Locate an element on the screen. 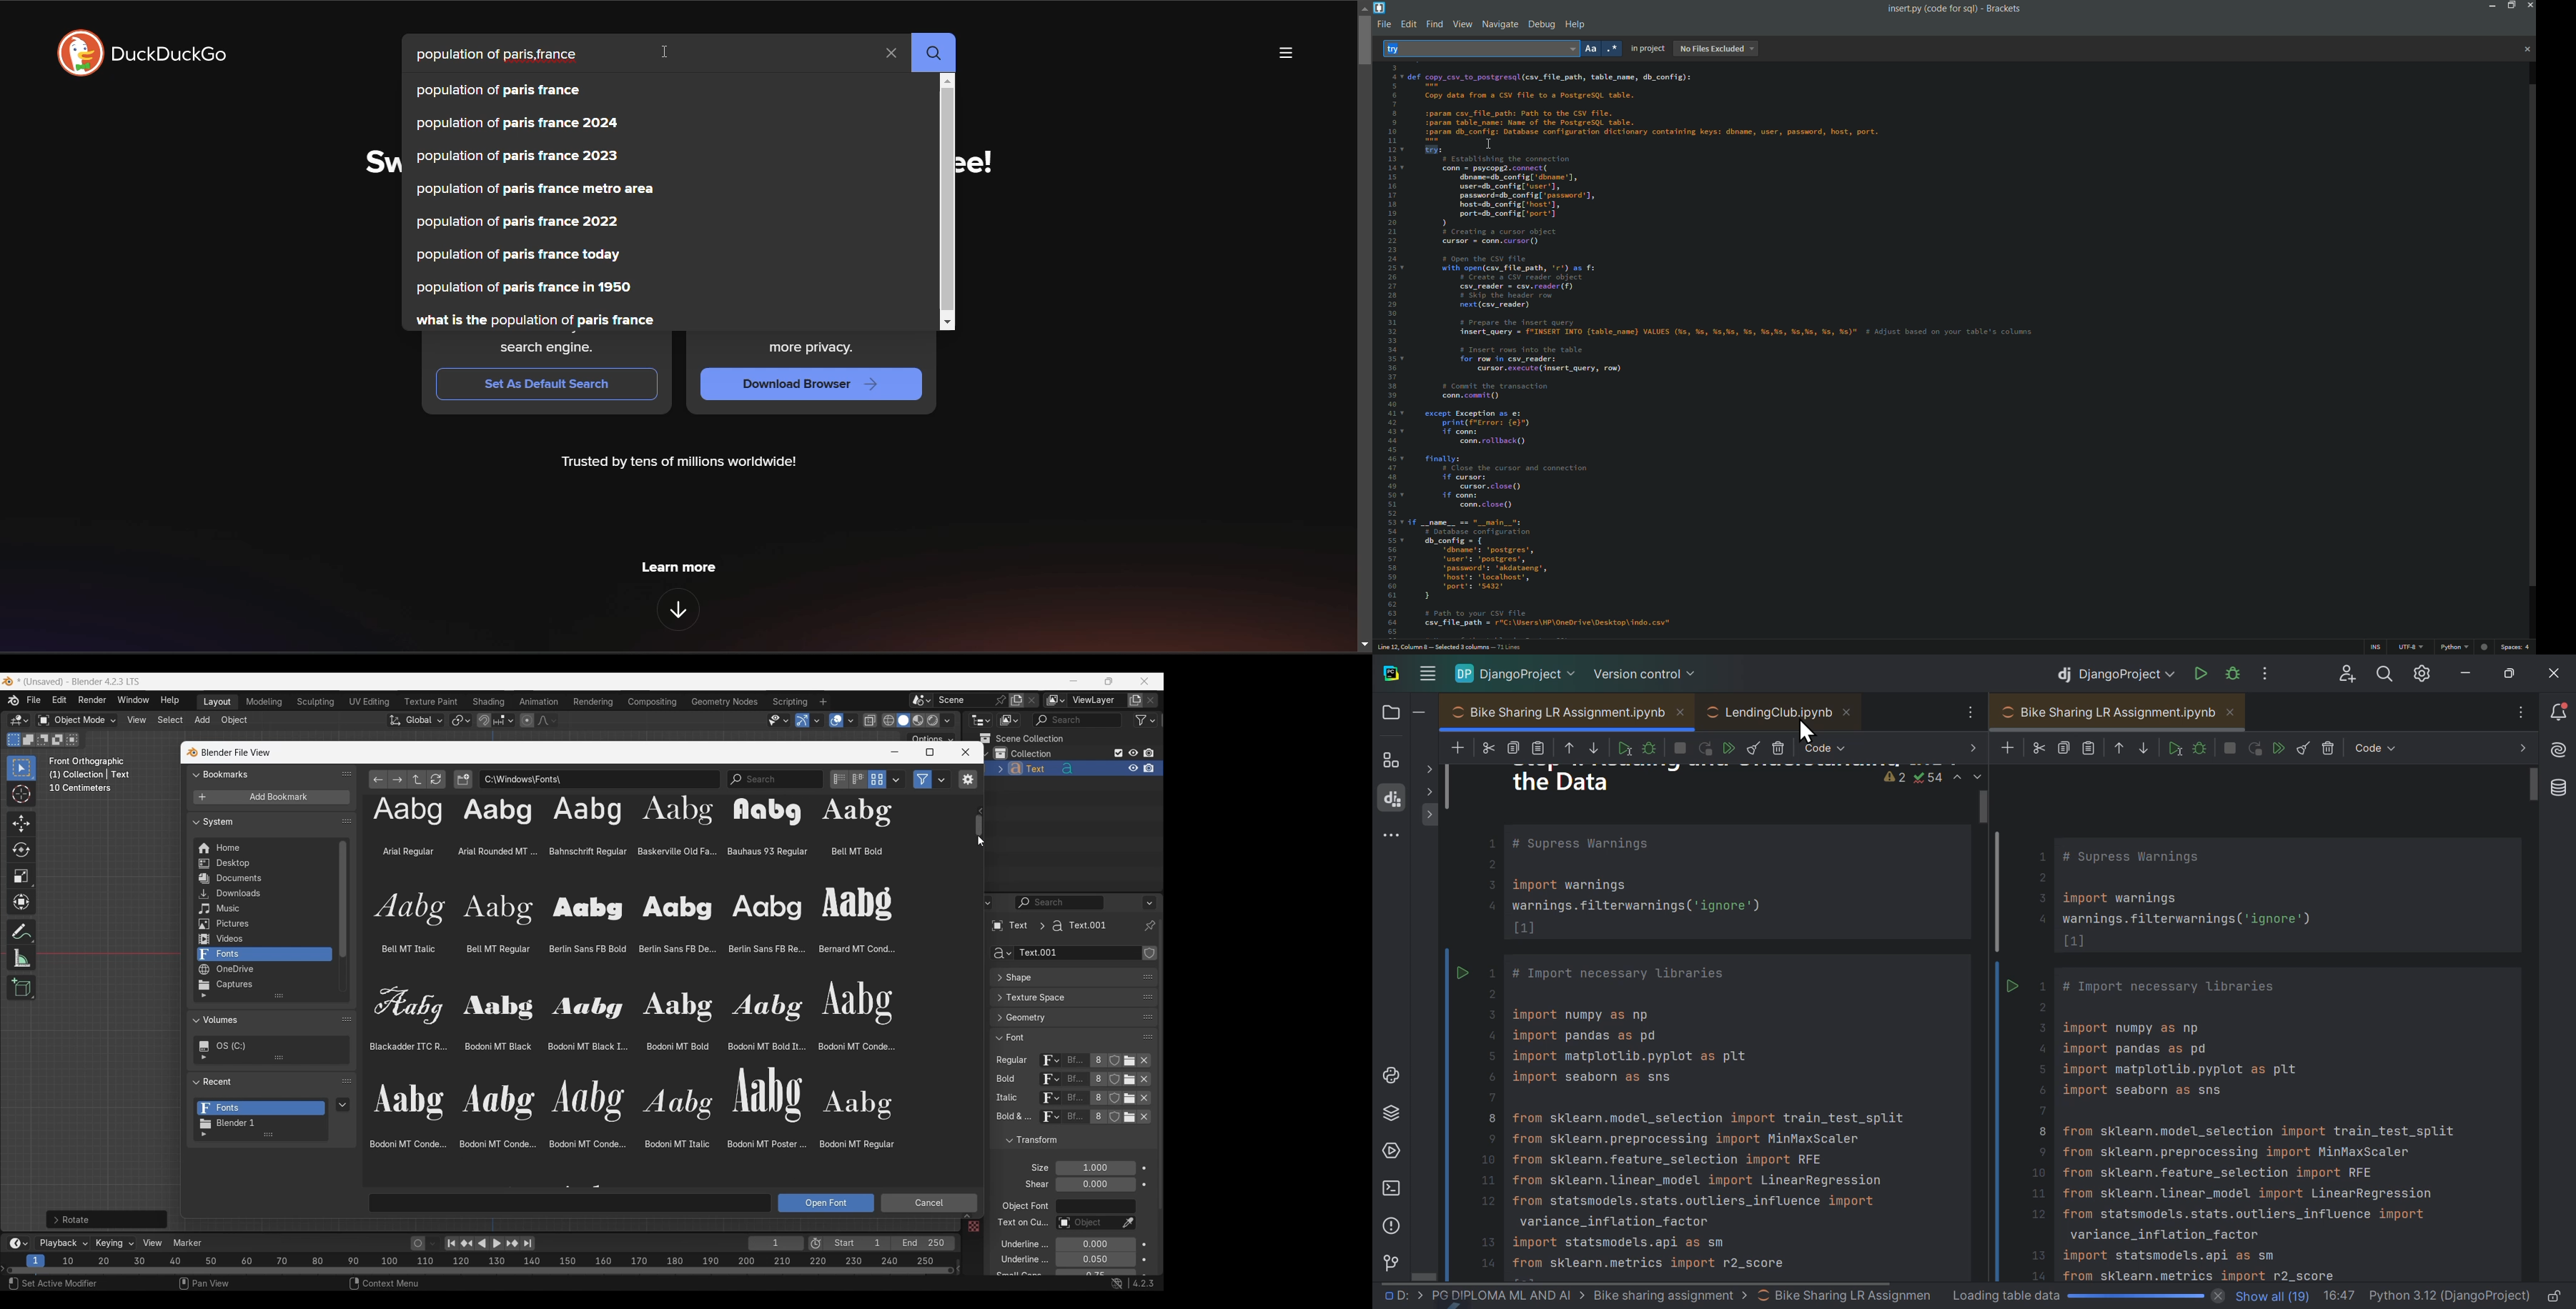  UV Editing workspace is located at coordinates (370, 702).